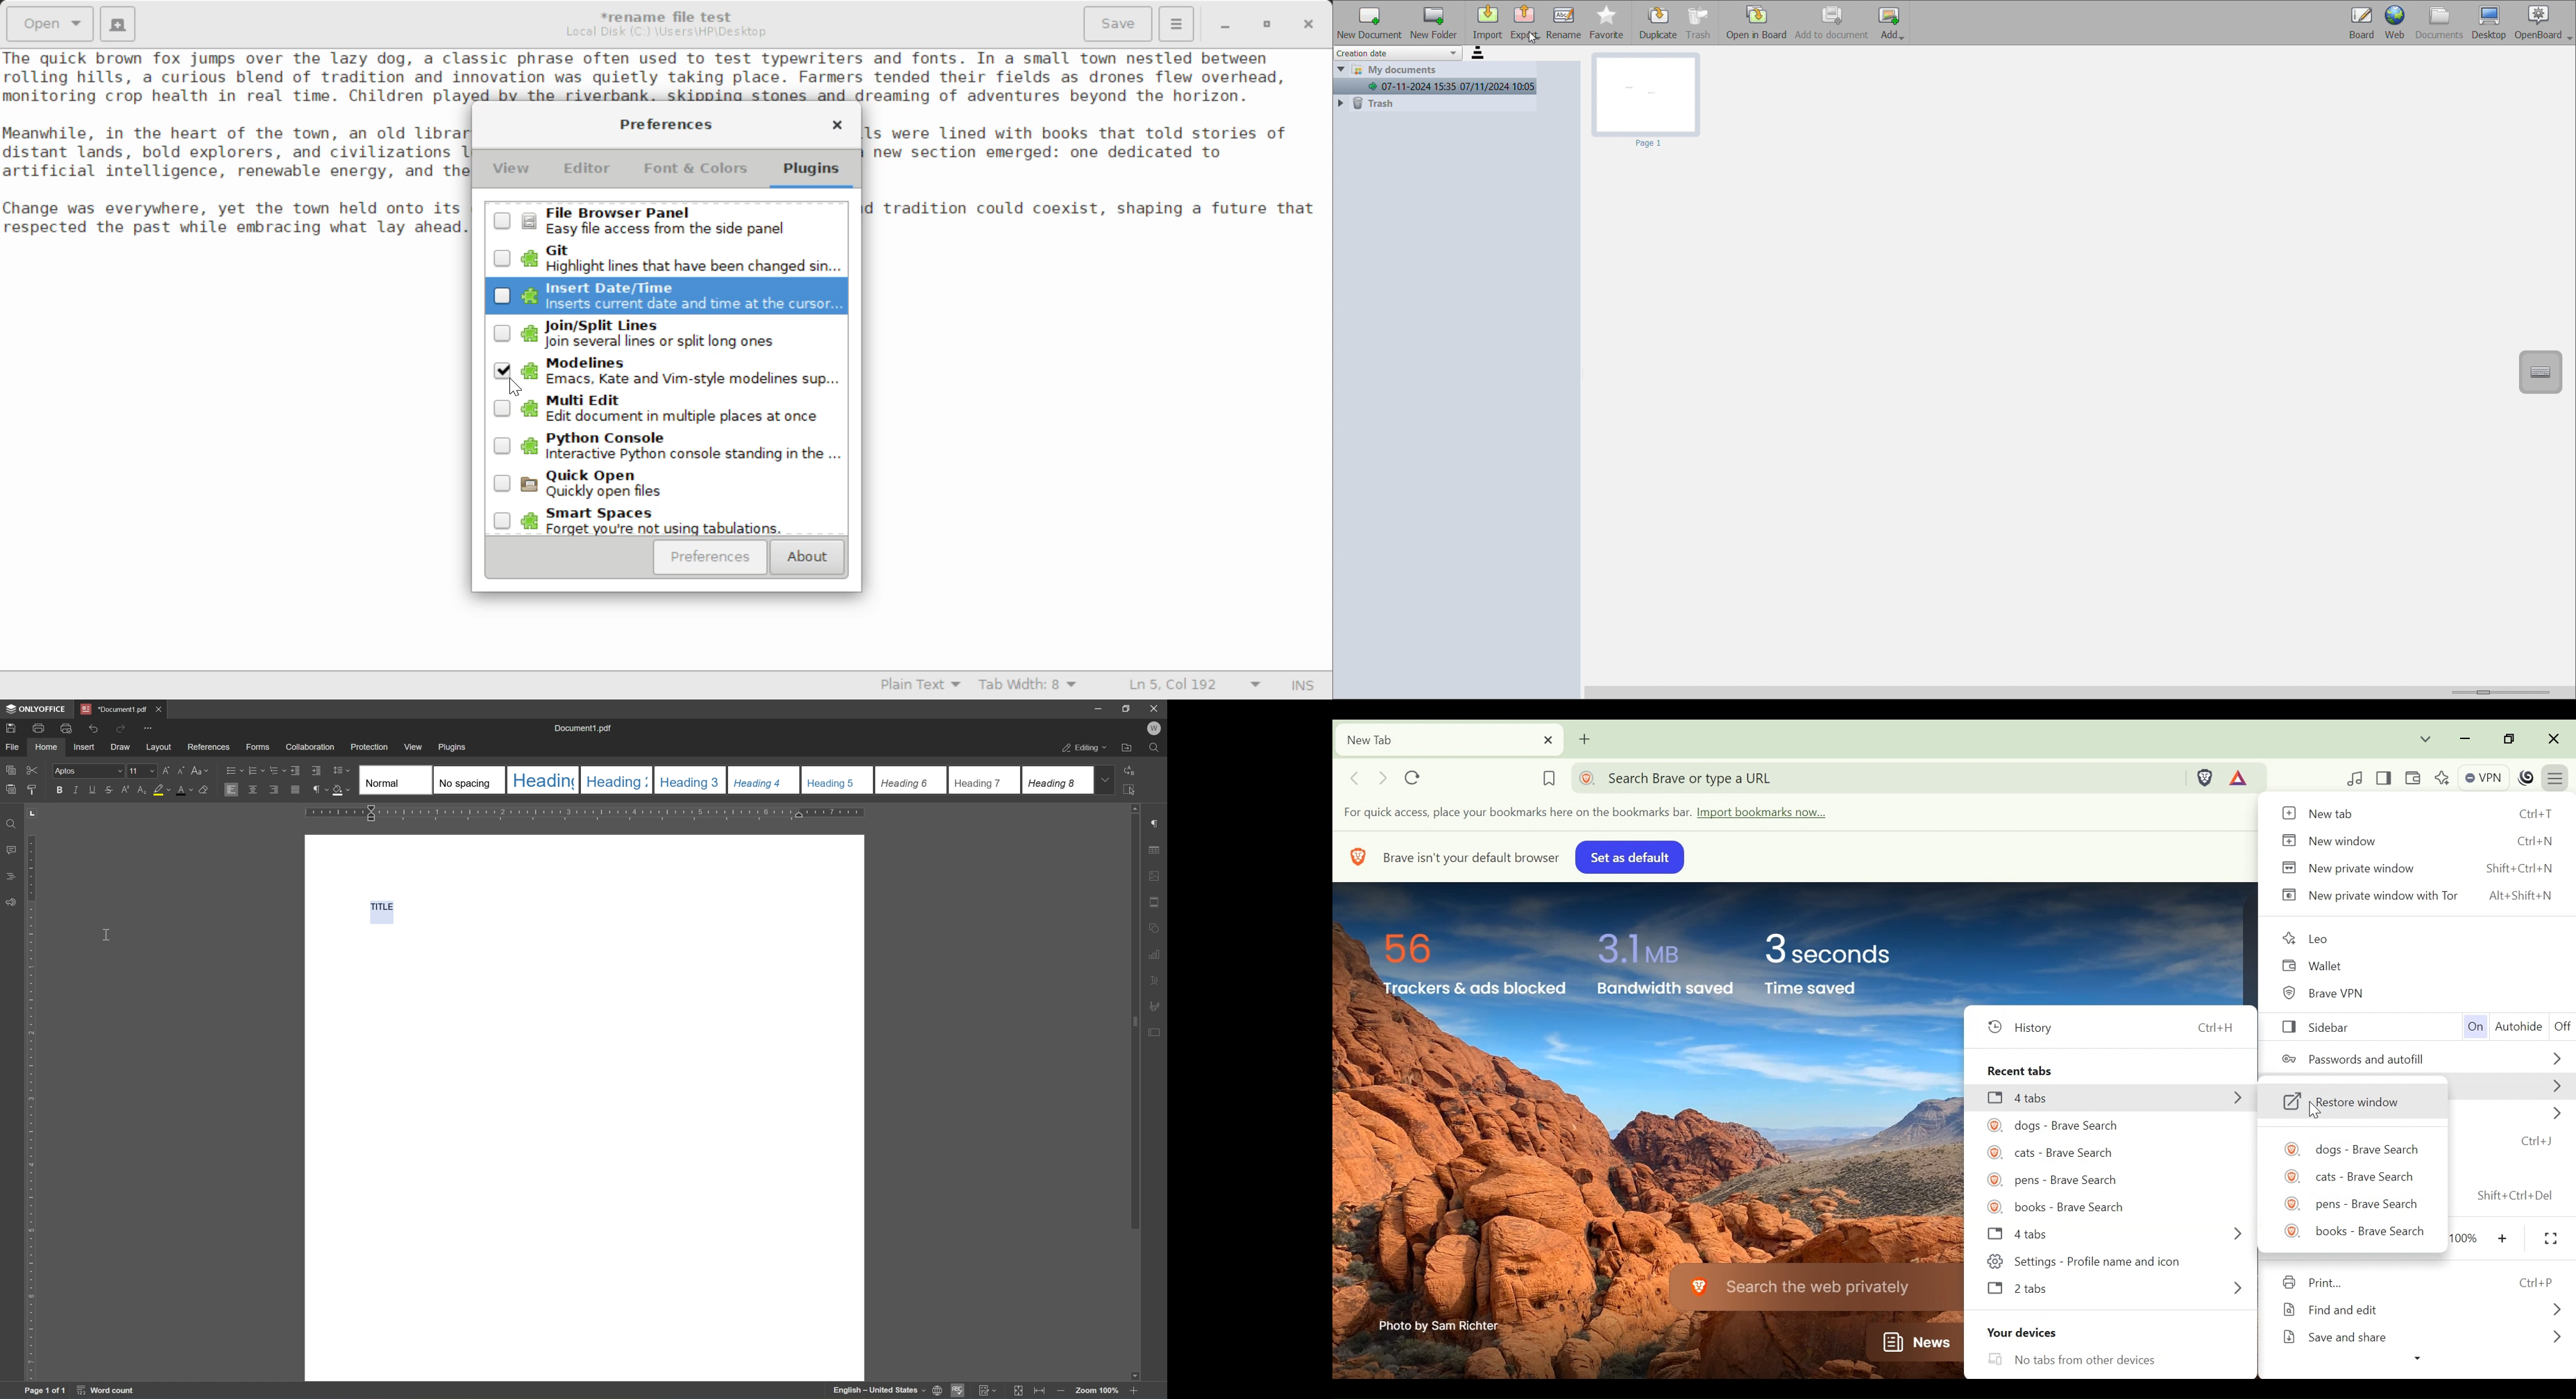 This screenshot has height=1400, width=2576. Describe the element at coordinates (2360, 23) in the screenshot. I see `board` at that location.